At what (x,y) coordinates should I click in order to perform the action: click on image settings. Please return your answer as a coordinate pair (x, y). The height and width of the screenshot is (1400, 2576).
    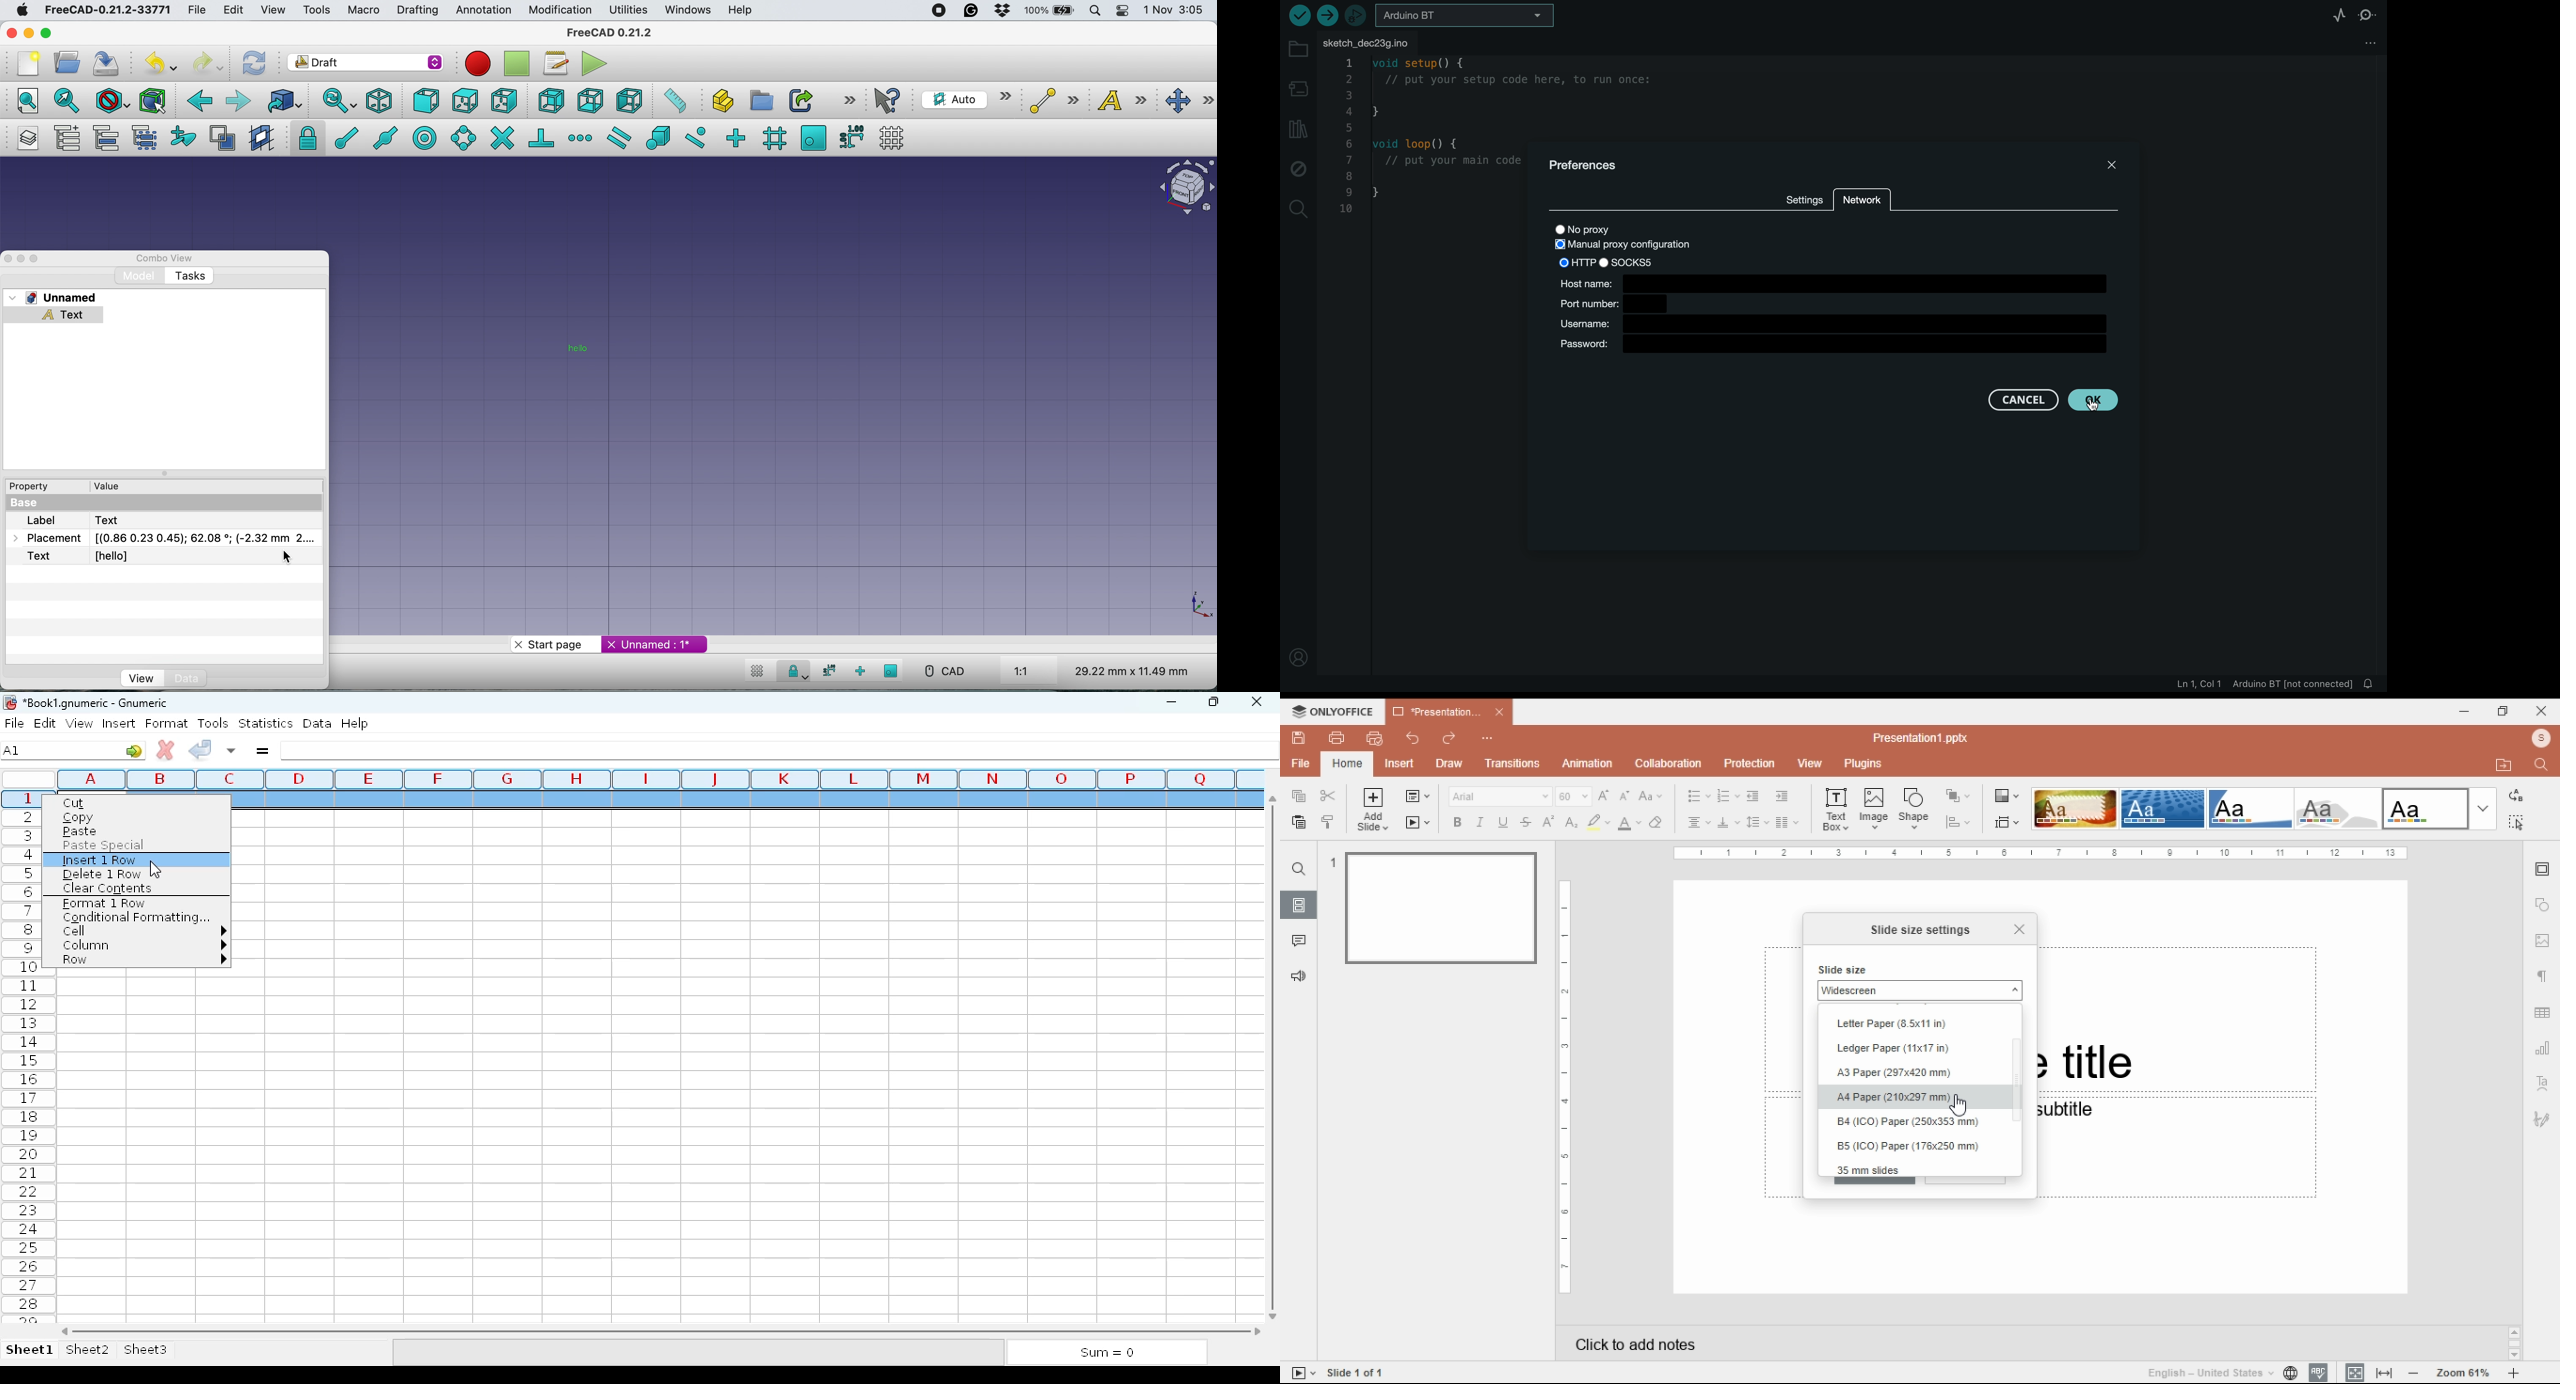
    Looking at the image, I should click on (2543, 942).